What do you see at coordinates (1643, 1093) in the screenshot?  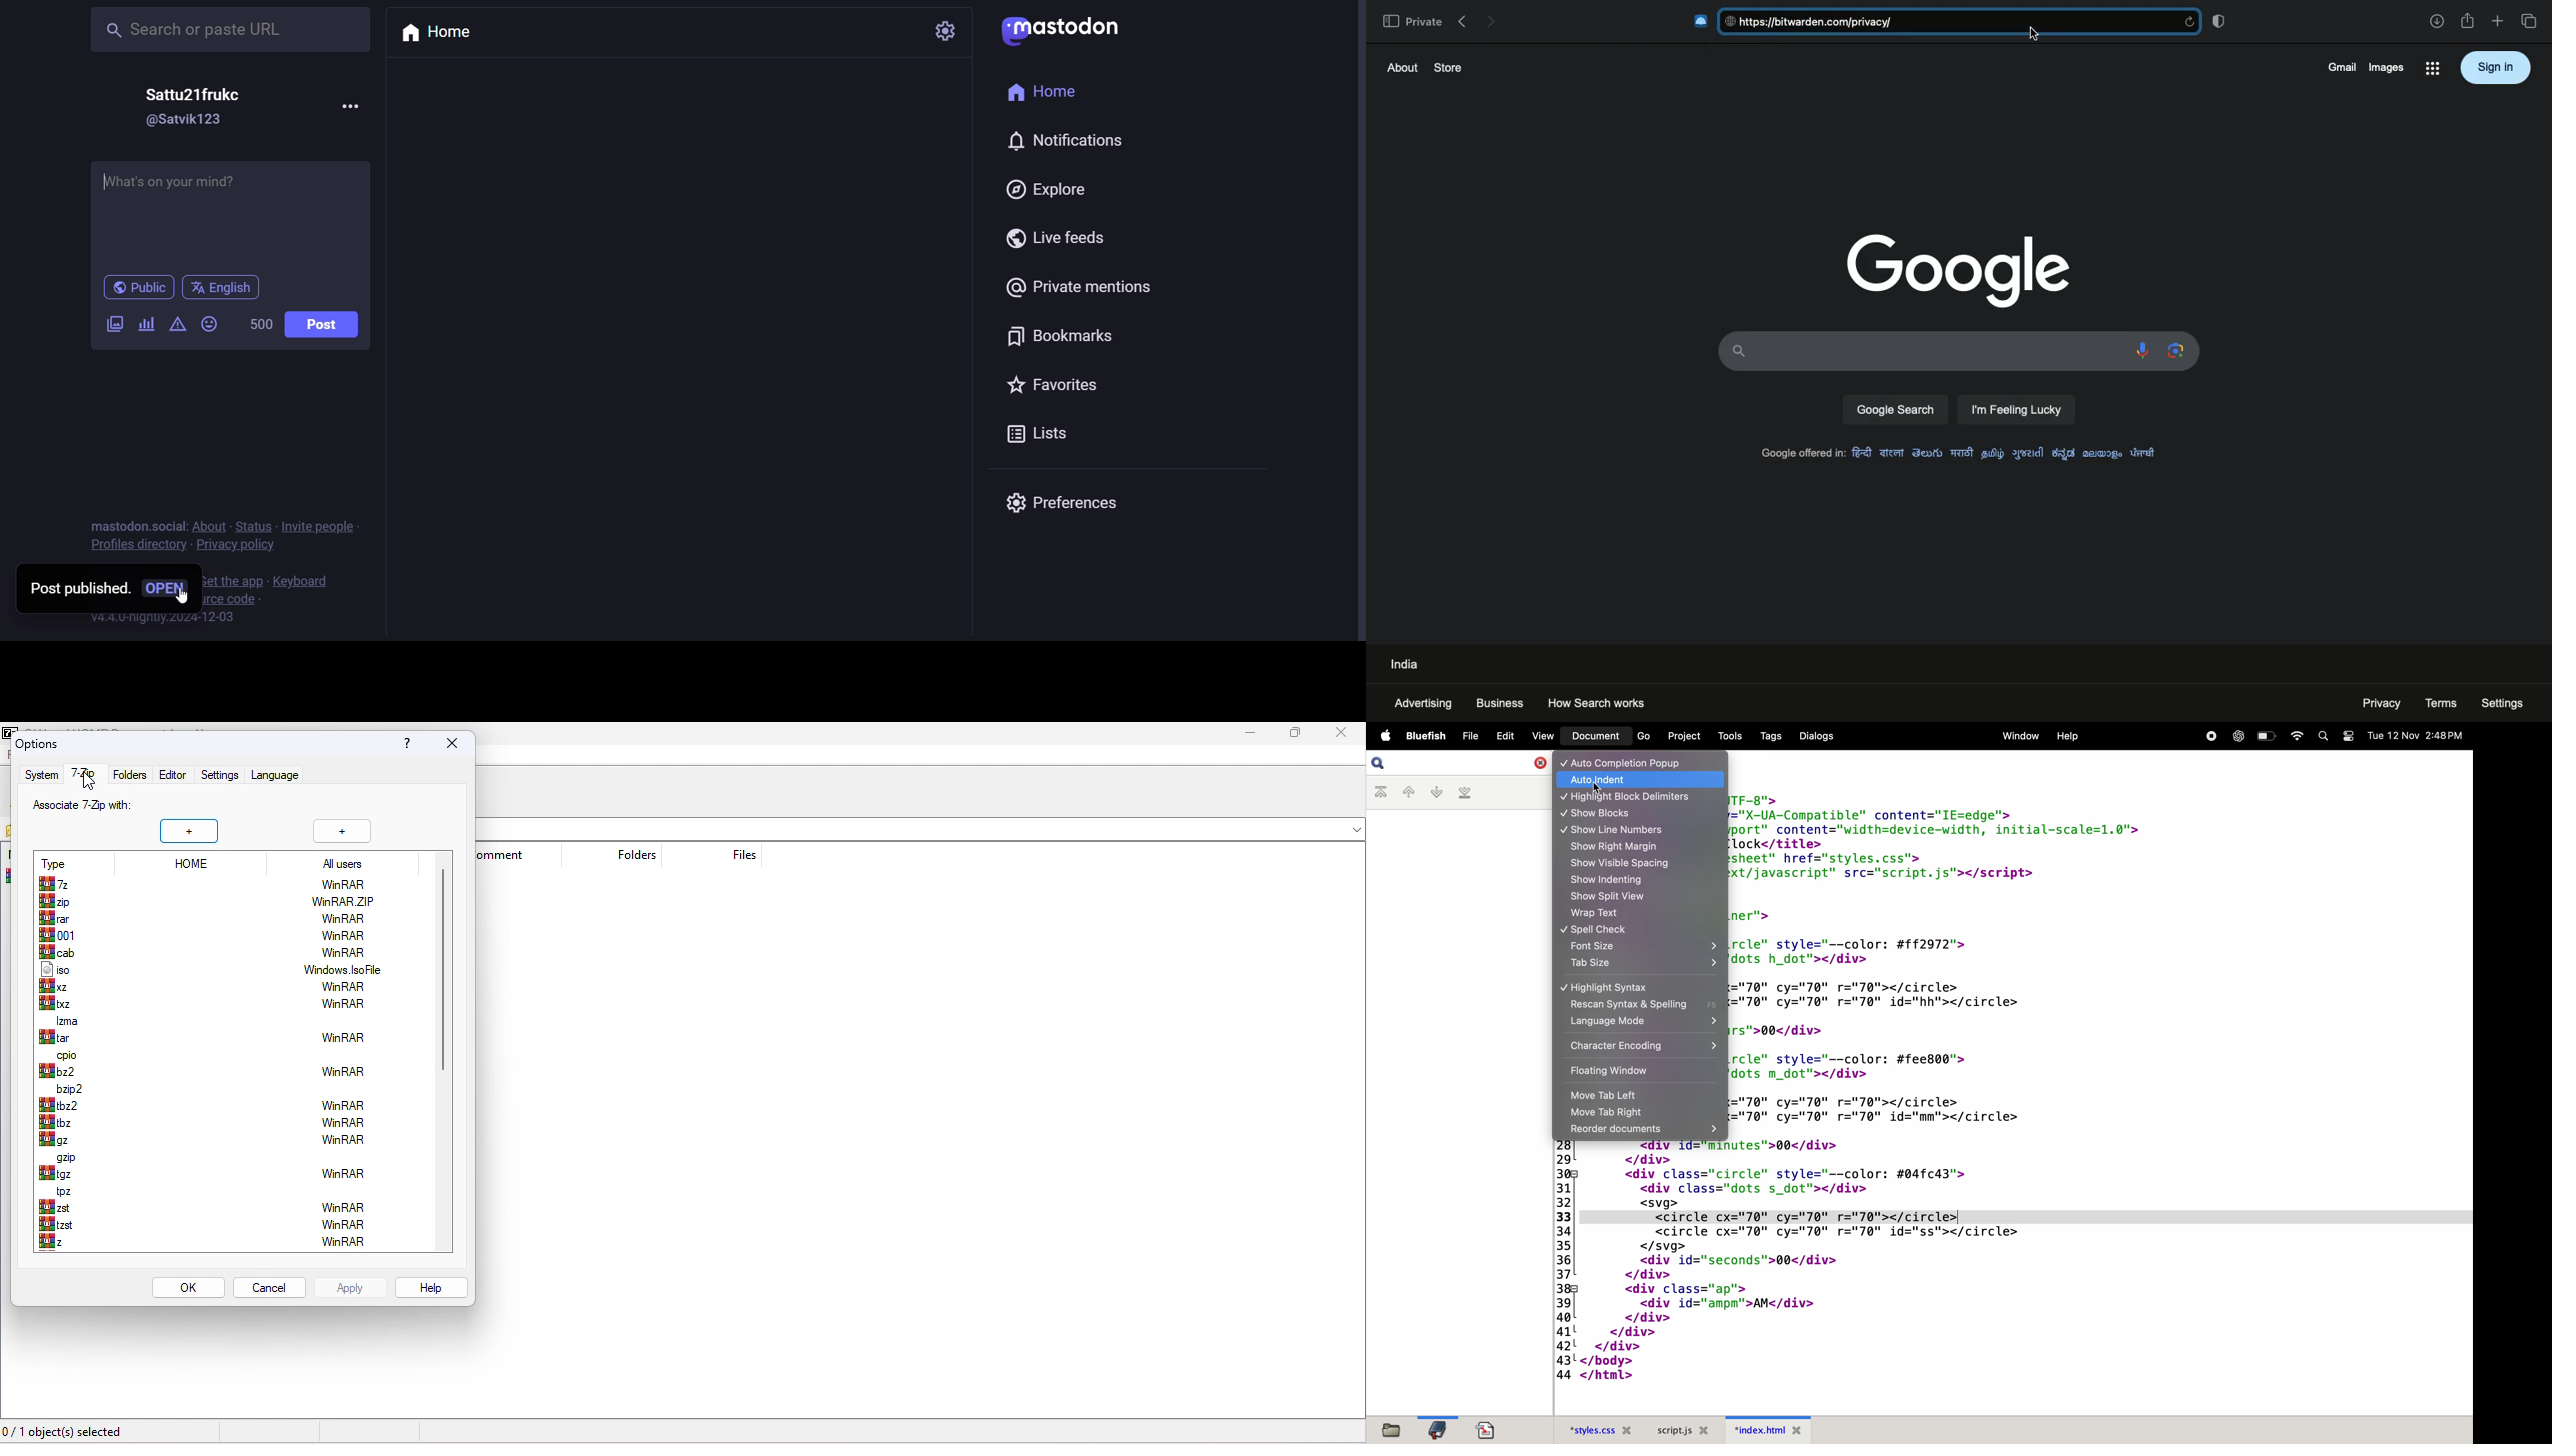 I see `move tab left` at bounding box center [1643, 1093].